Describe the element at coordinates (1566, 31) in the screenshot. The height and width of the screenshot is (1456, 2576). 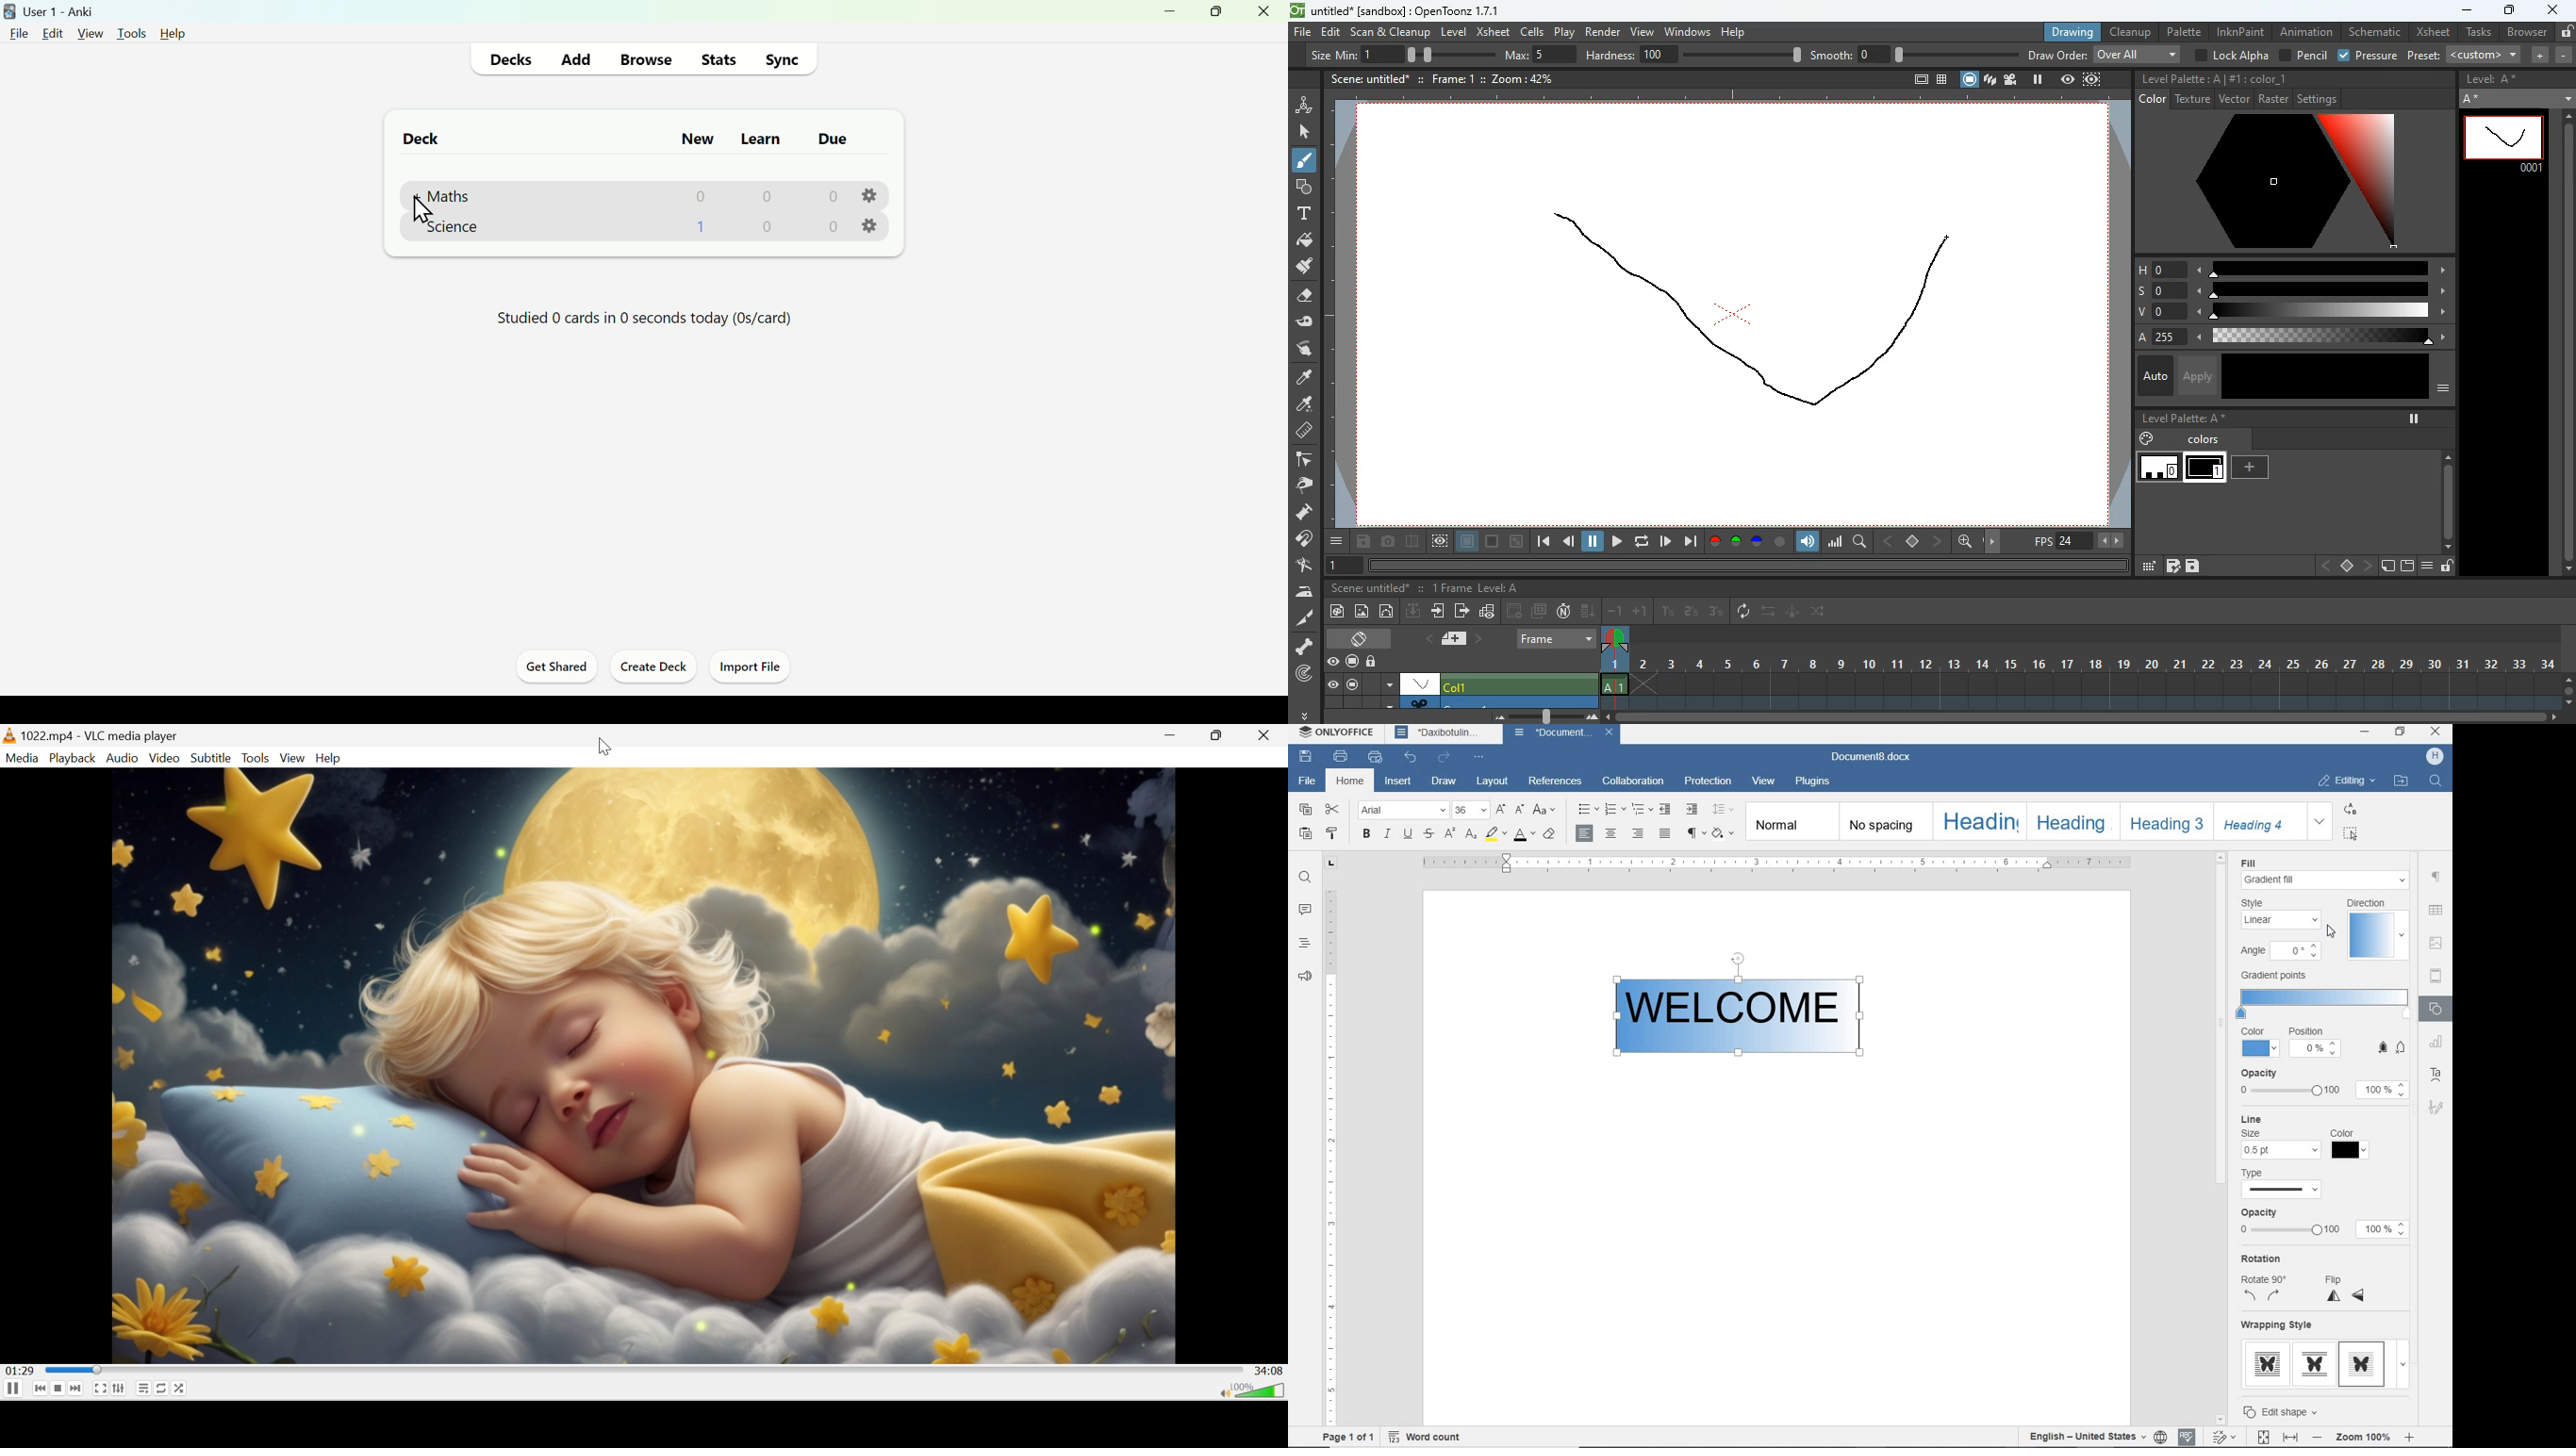
I see `play` at that location.